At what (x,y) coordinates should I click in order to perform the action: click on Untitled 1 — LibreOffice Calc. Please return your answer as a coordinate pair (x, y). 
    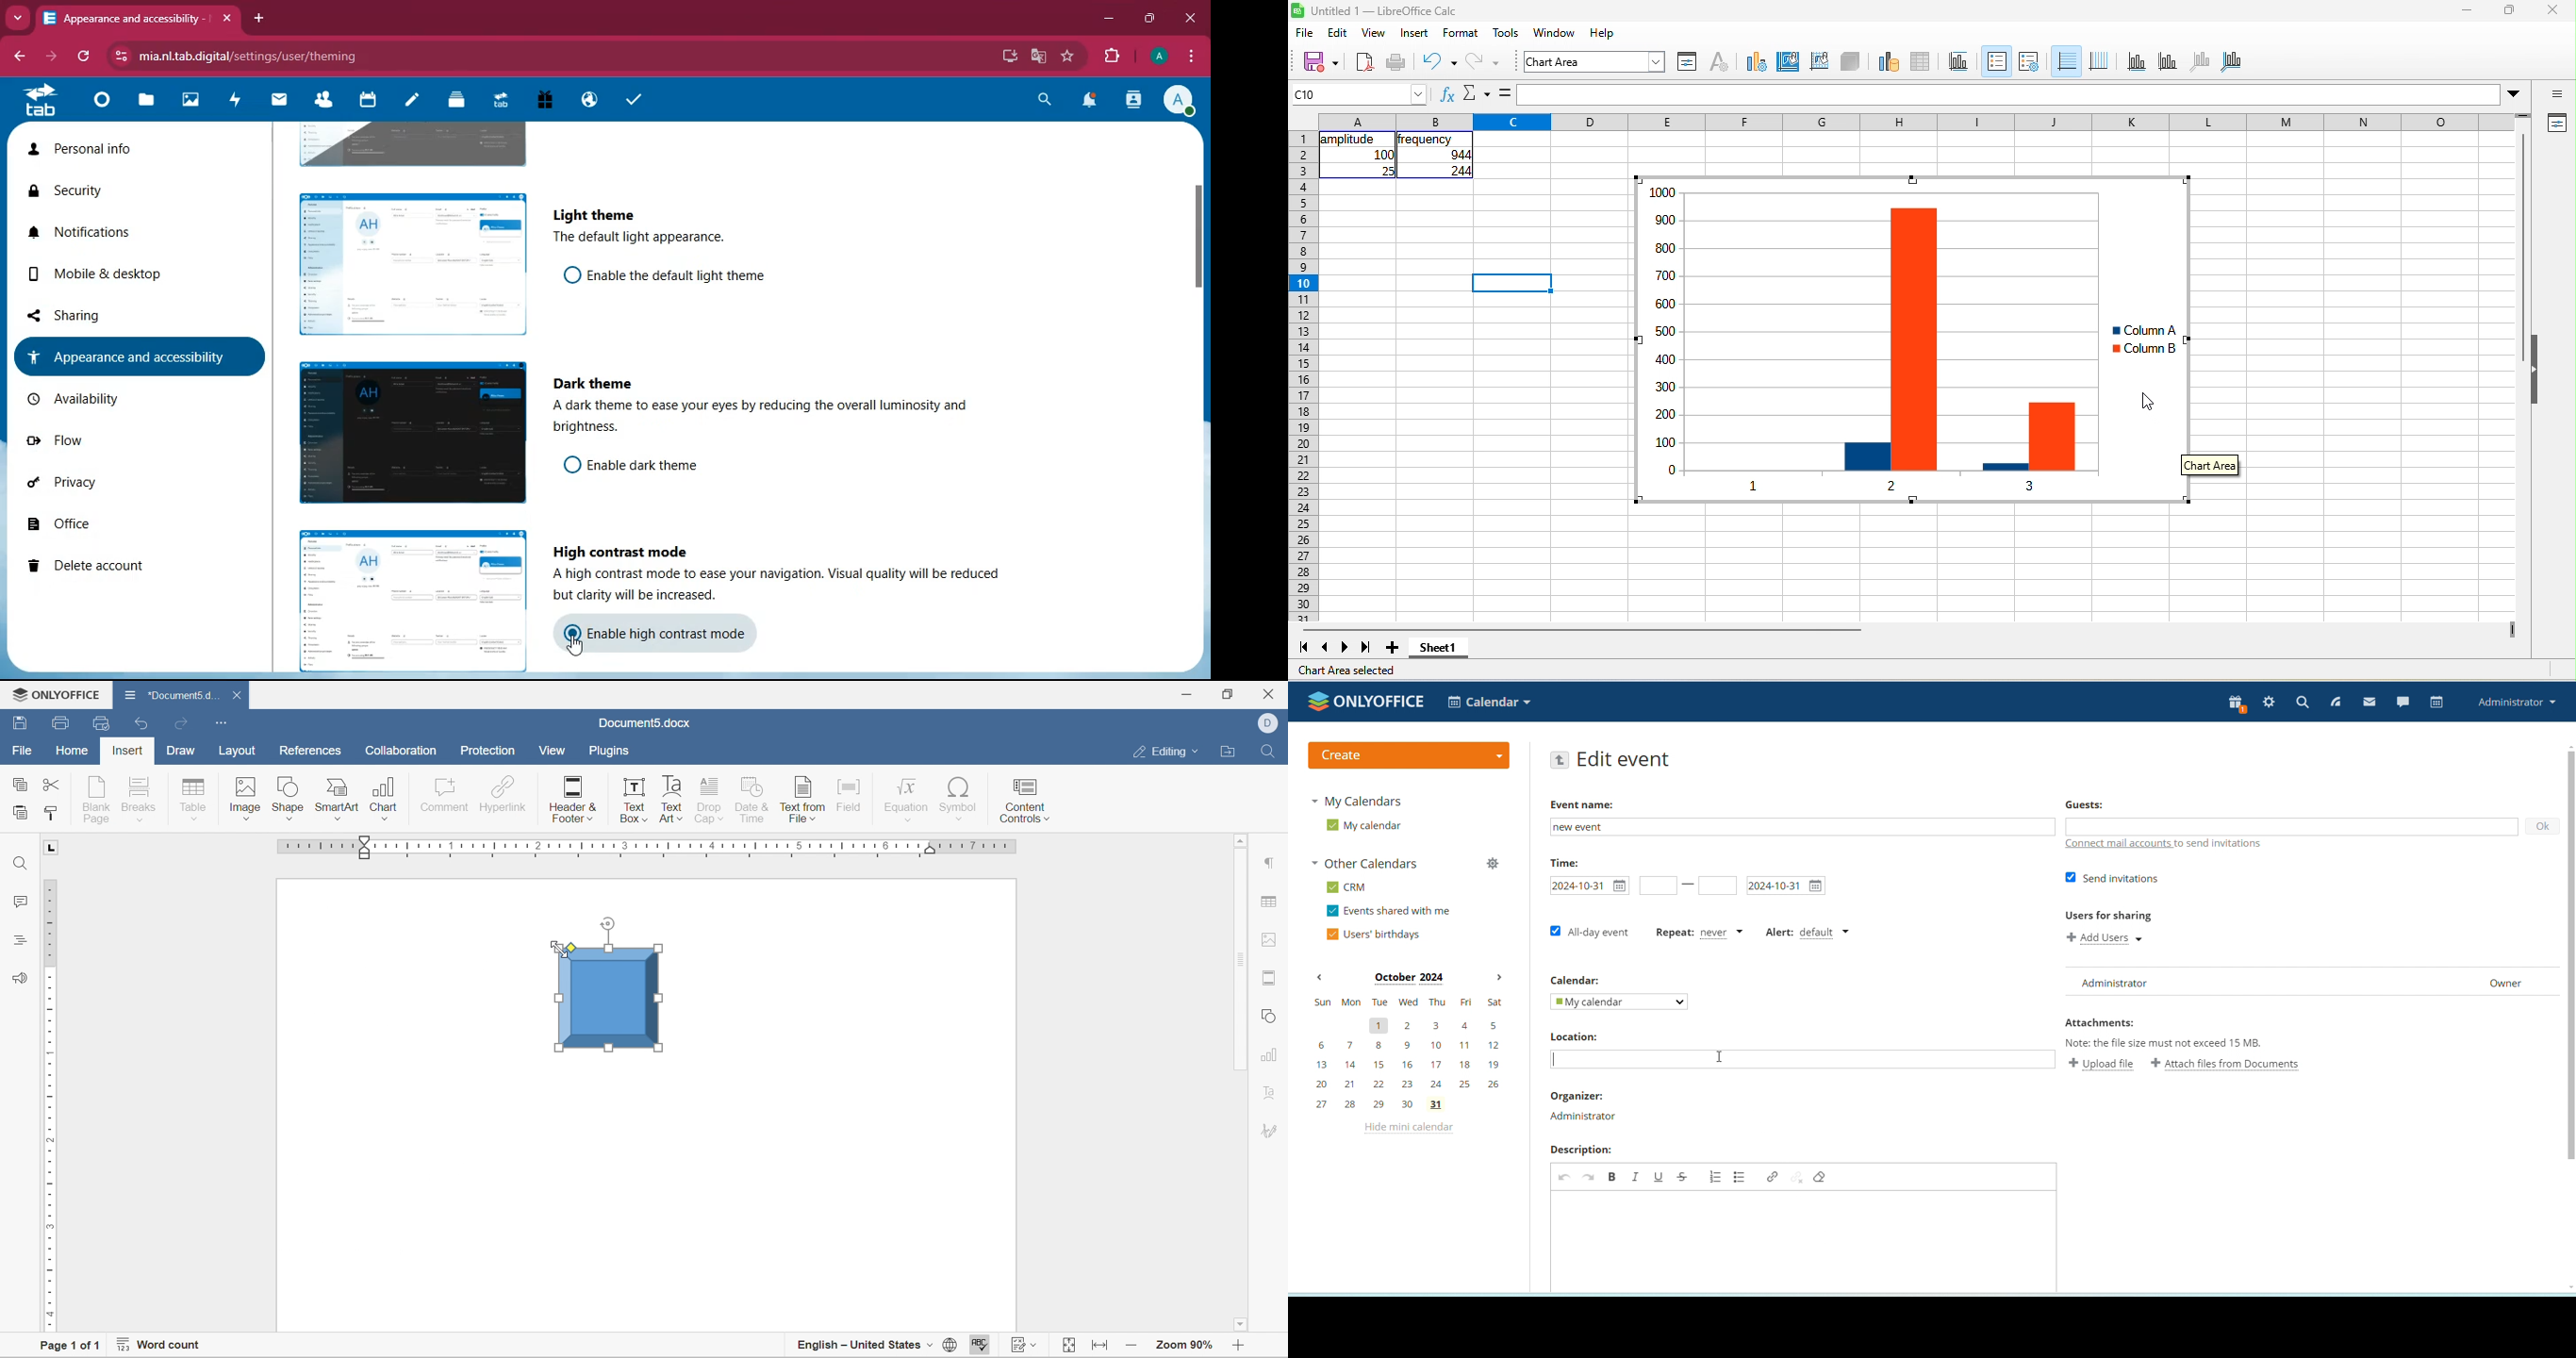
    Looking at the image, I should click on (1385, 11).